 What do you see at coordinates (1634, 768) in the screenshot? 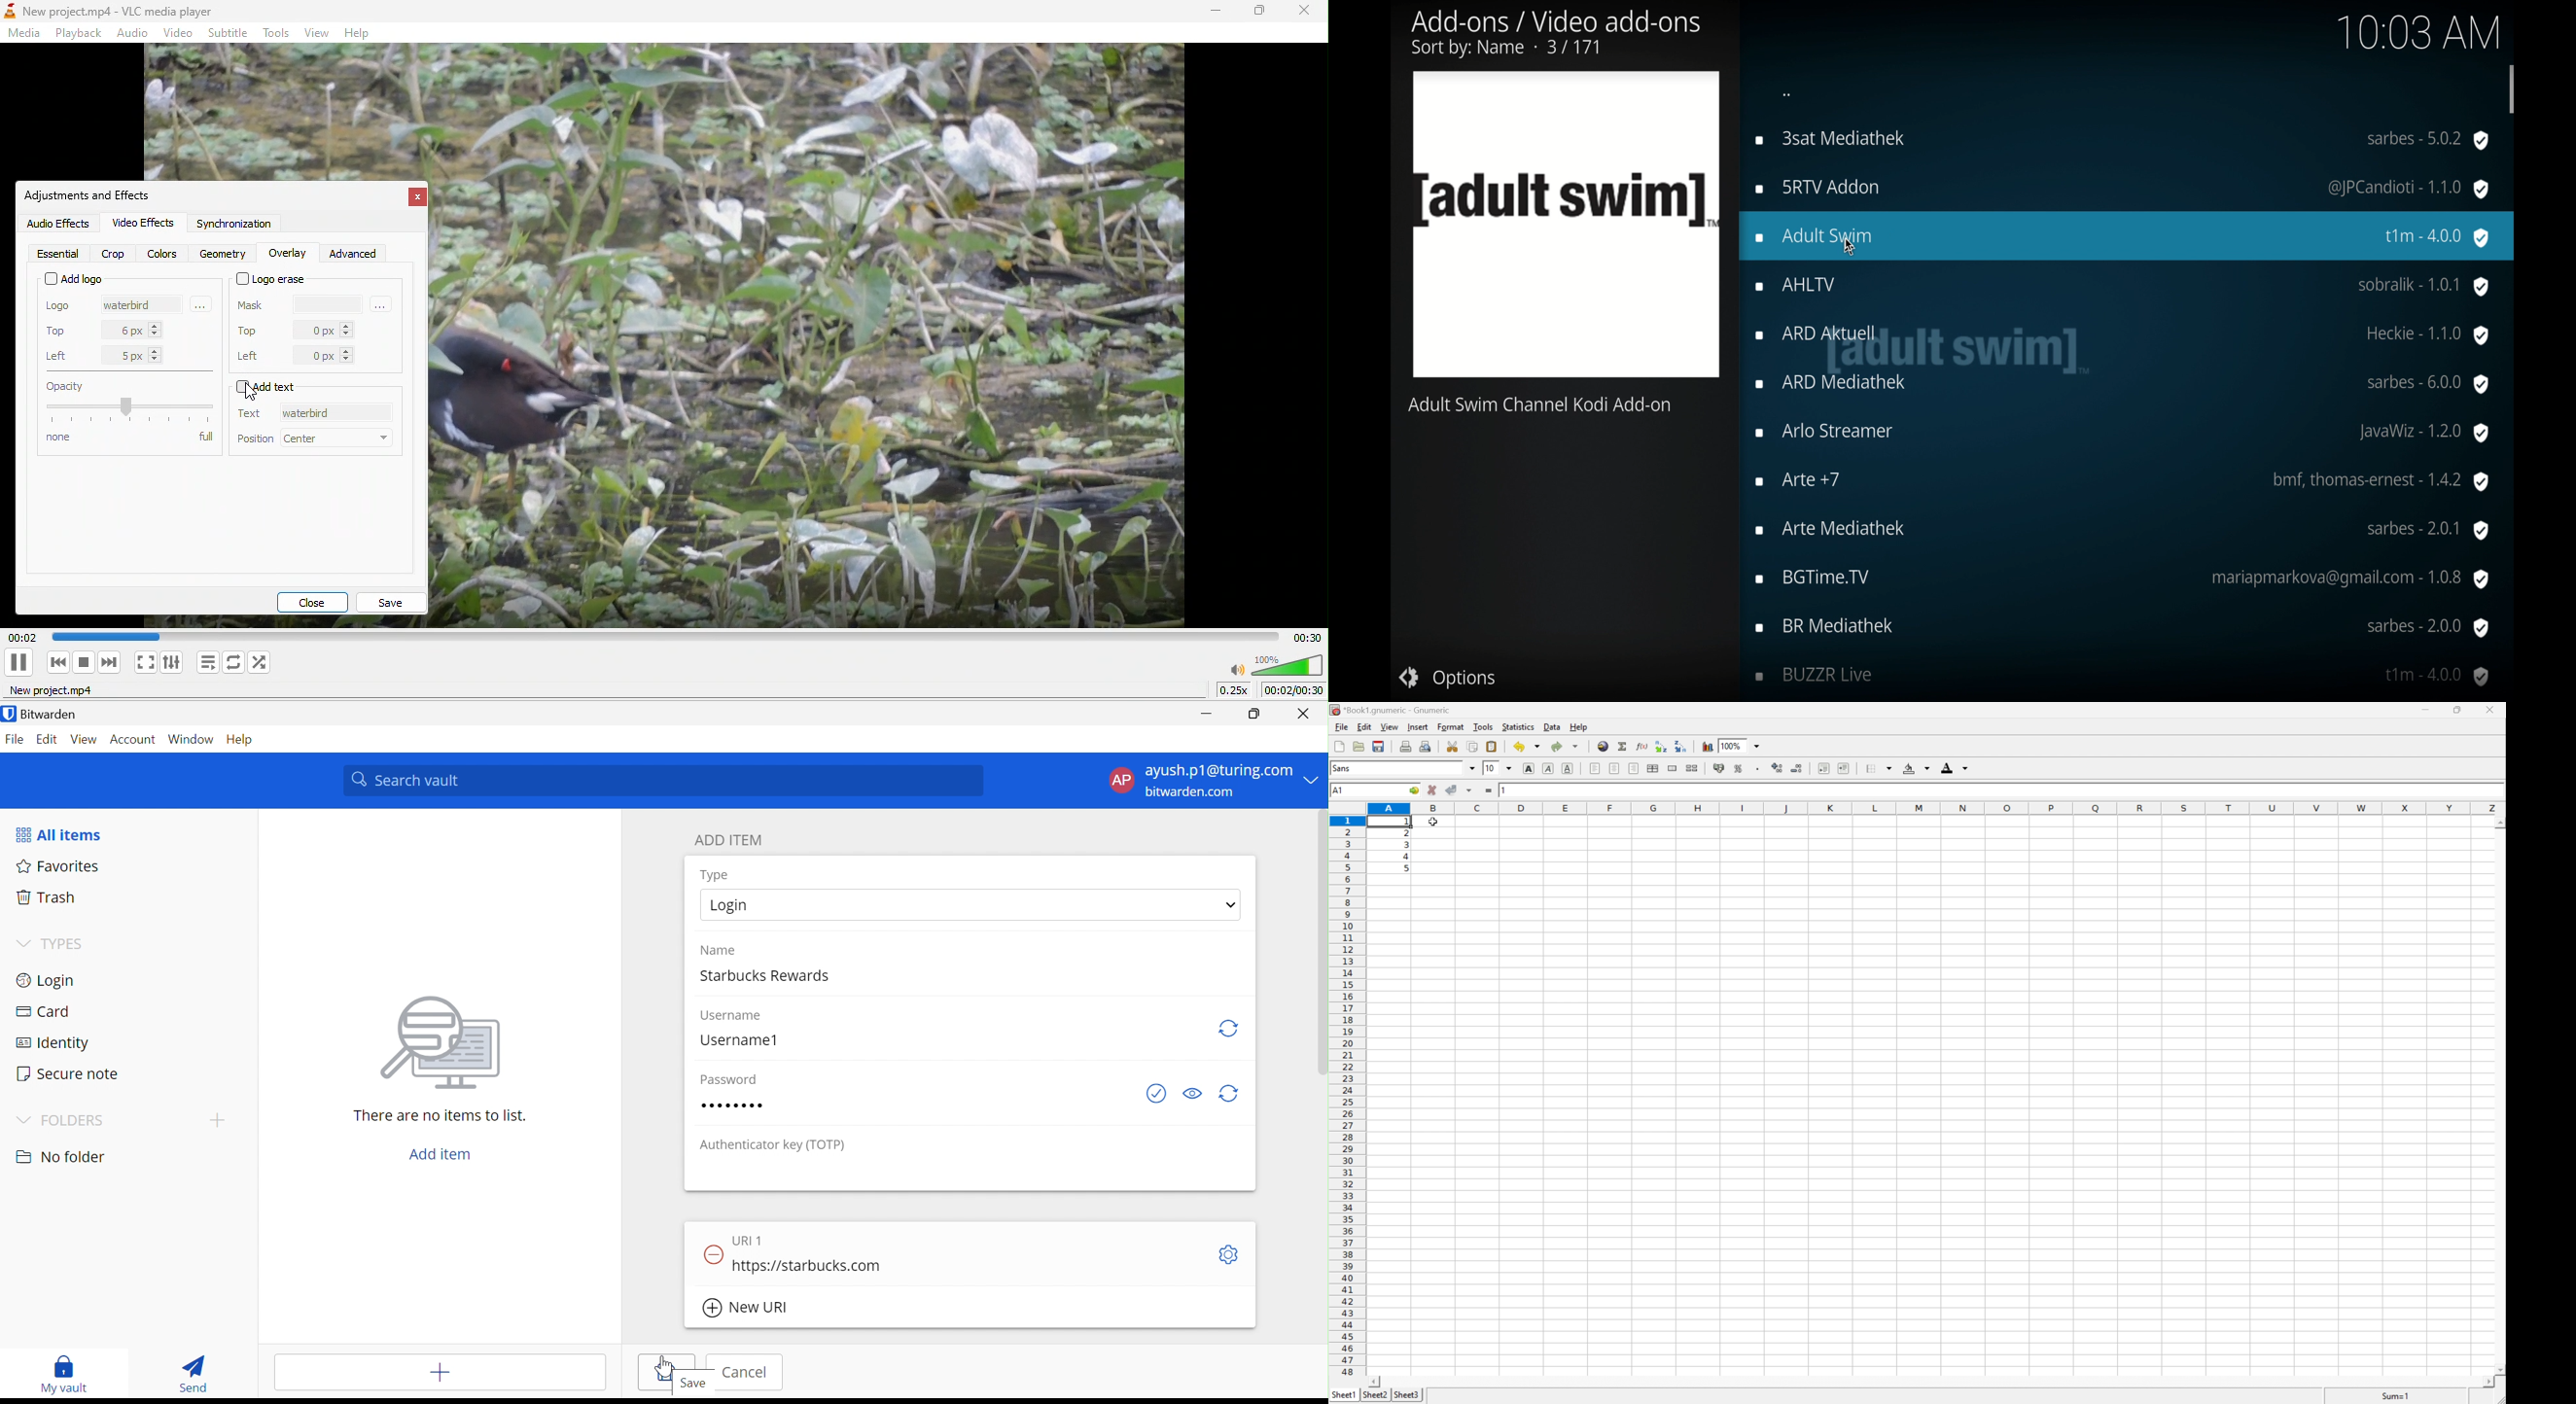
I see `Align Right` at bounding box center [1634, 768].